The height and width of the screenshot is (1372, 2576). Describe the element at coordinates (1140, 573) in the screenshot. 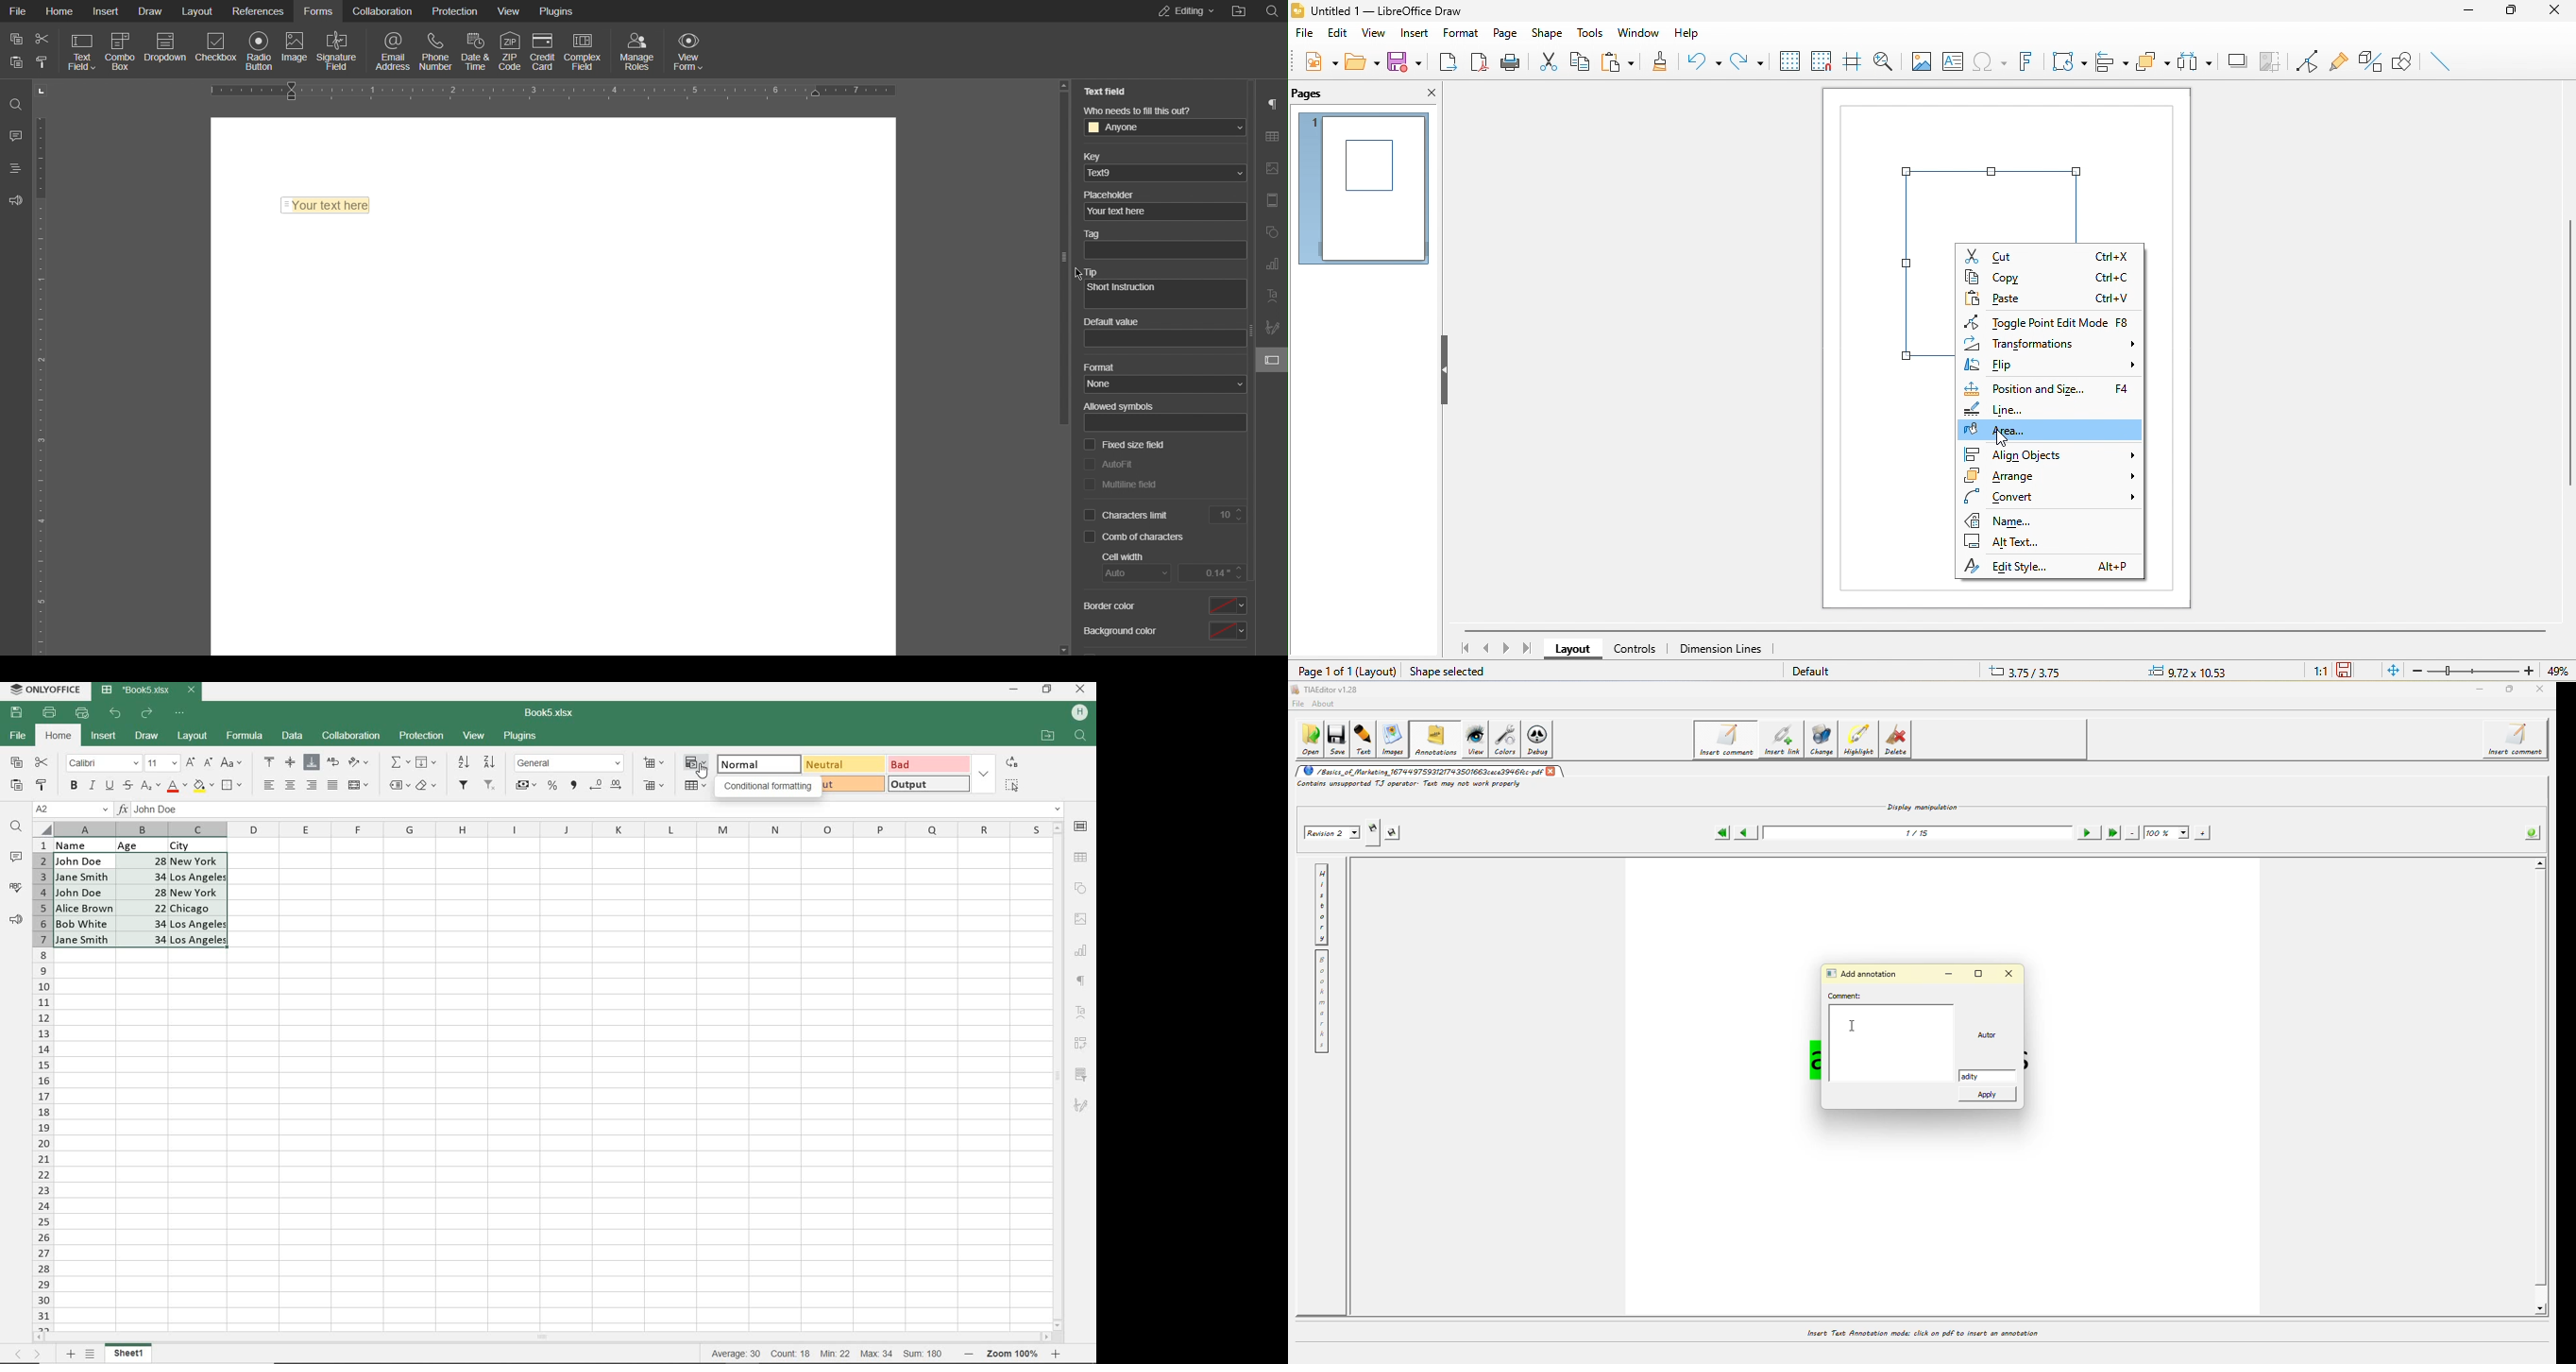

I see `auto` at that location.